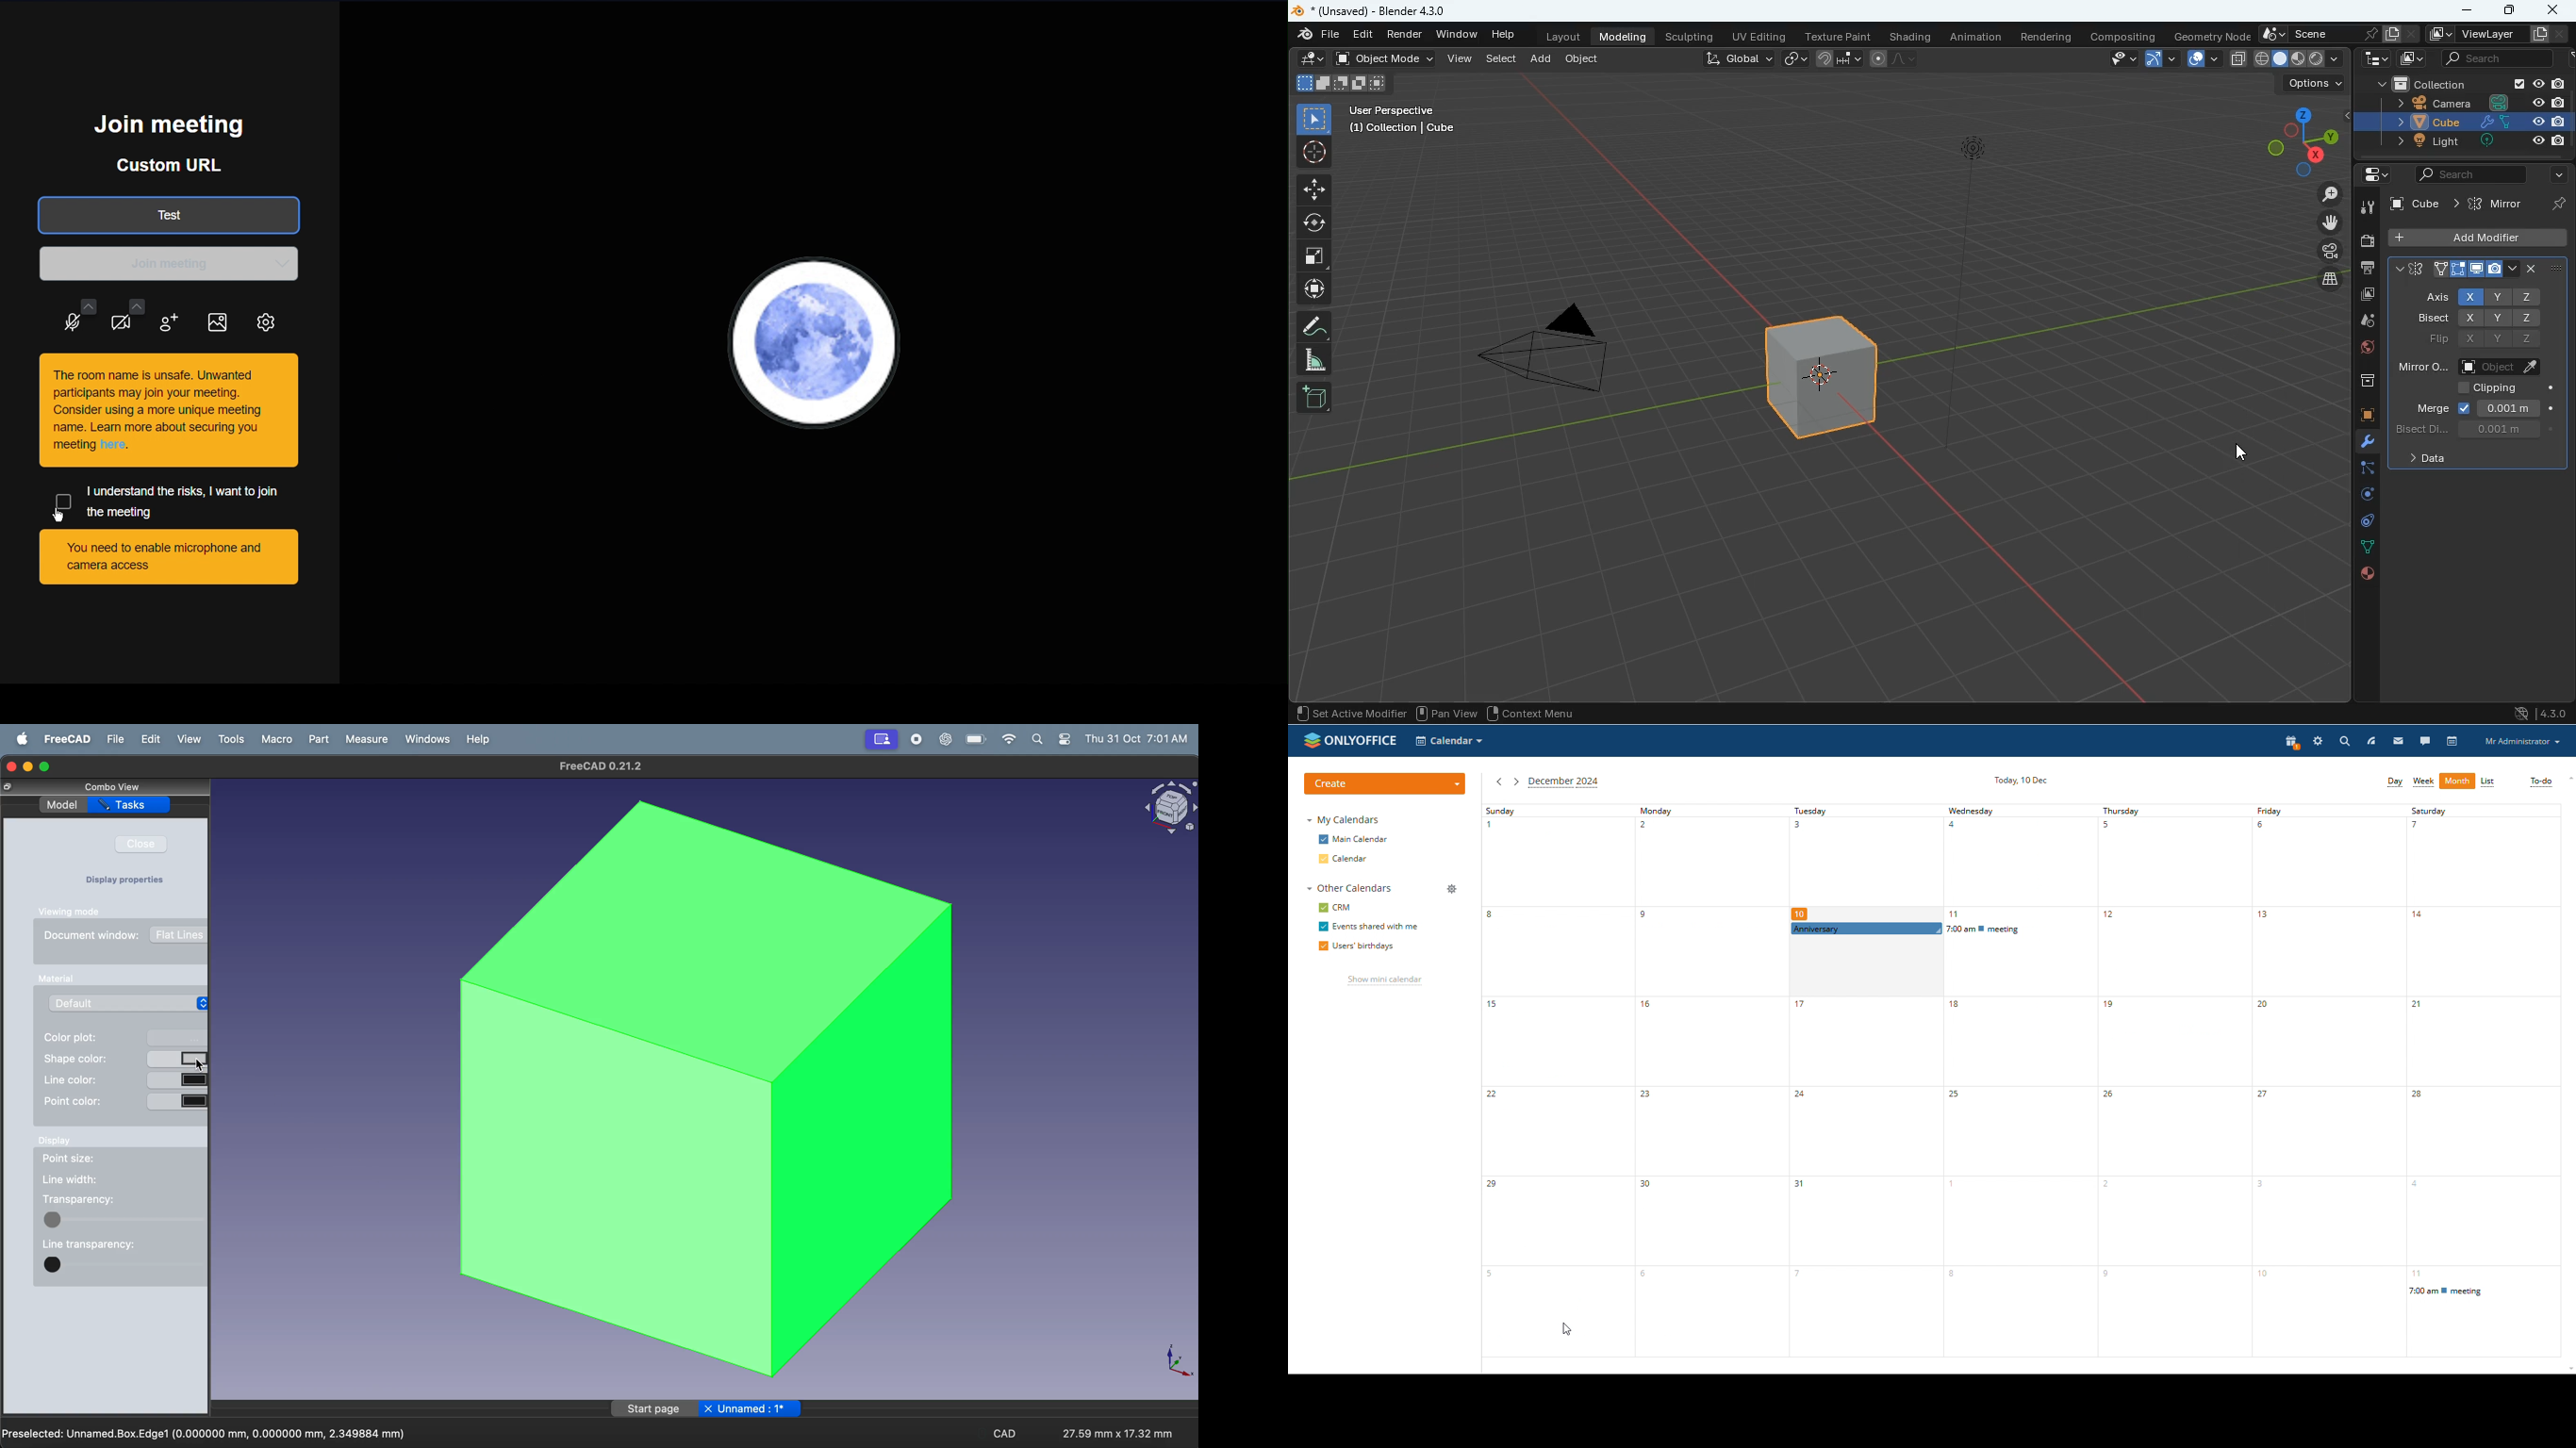 Image resolution: width=2576 pixels, height=1456 pixels. Describe the element at coordinates (1315, 360) in the screenshot. I see `angle` at that location.